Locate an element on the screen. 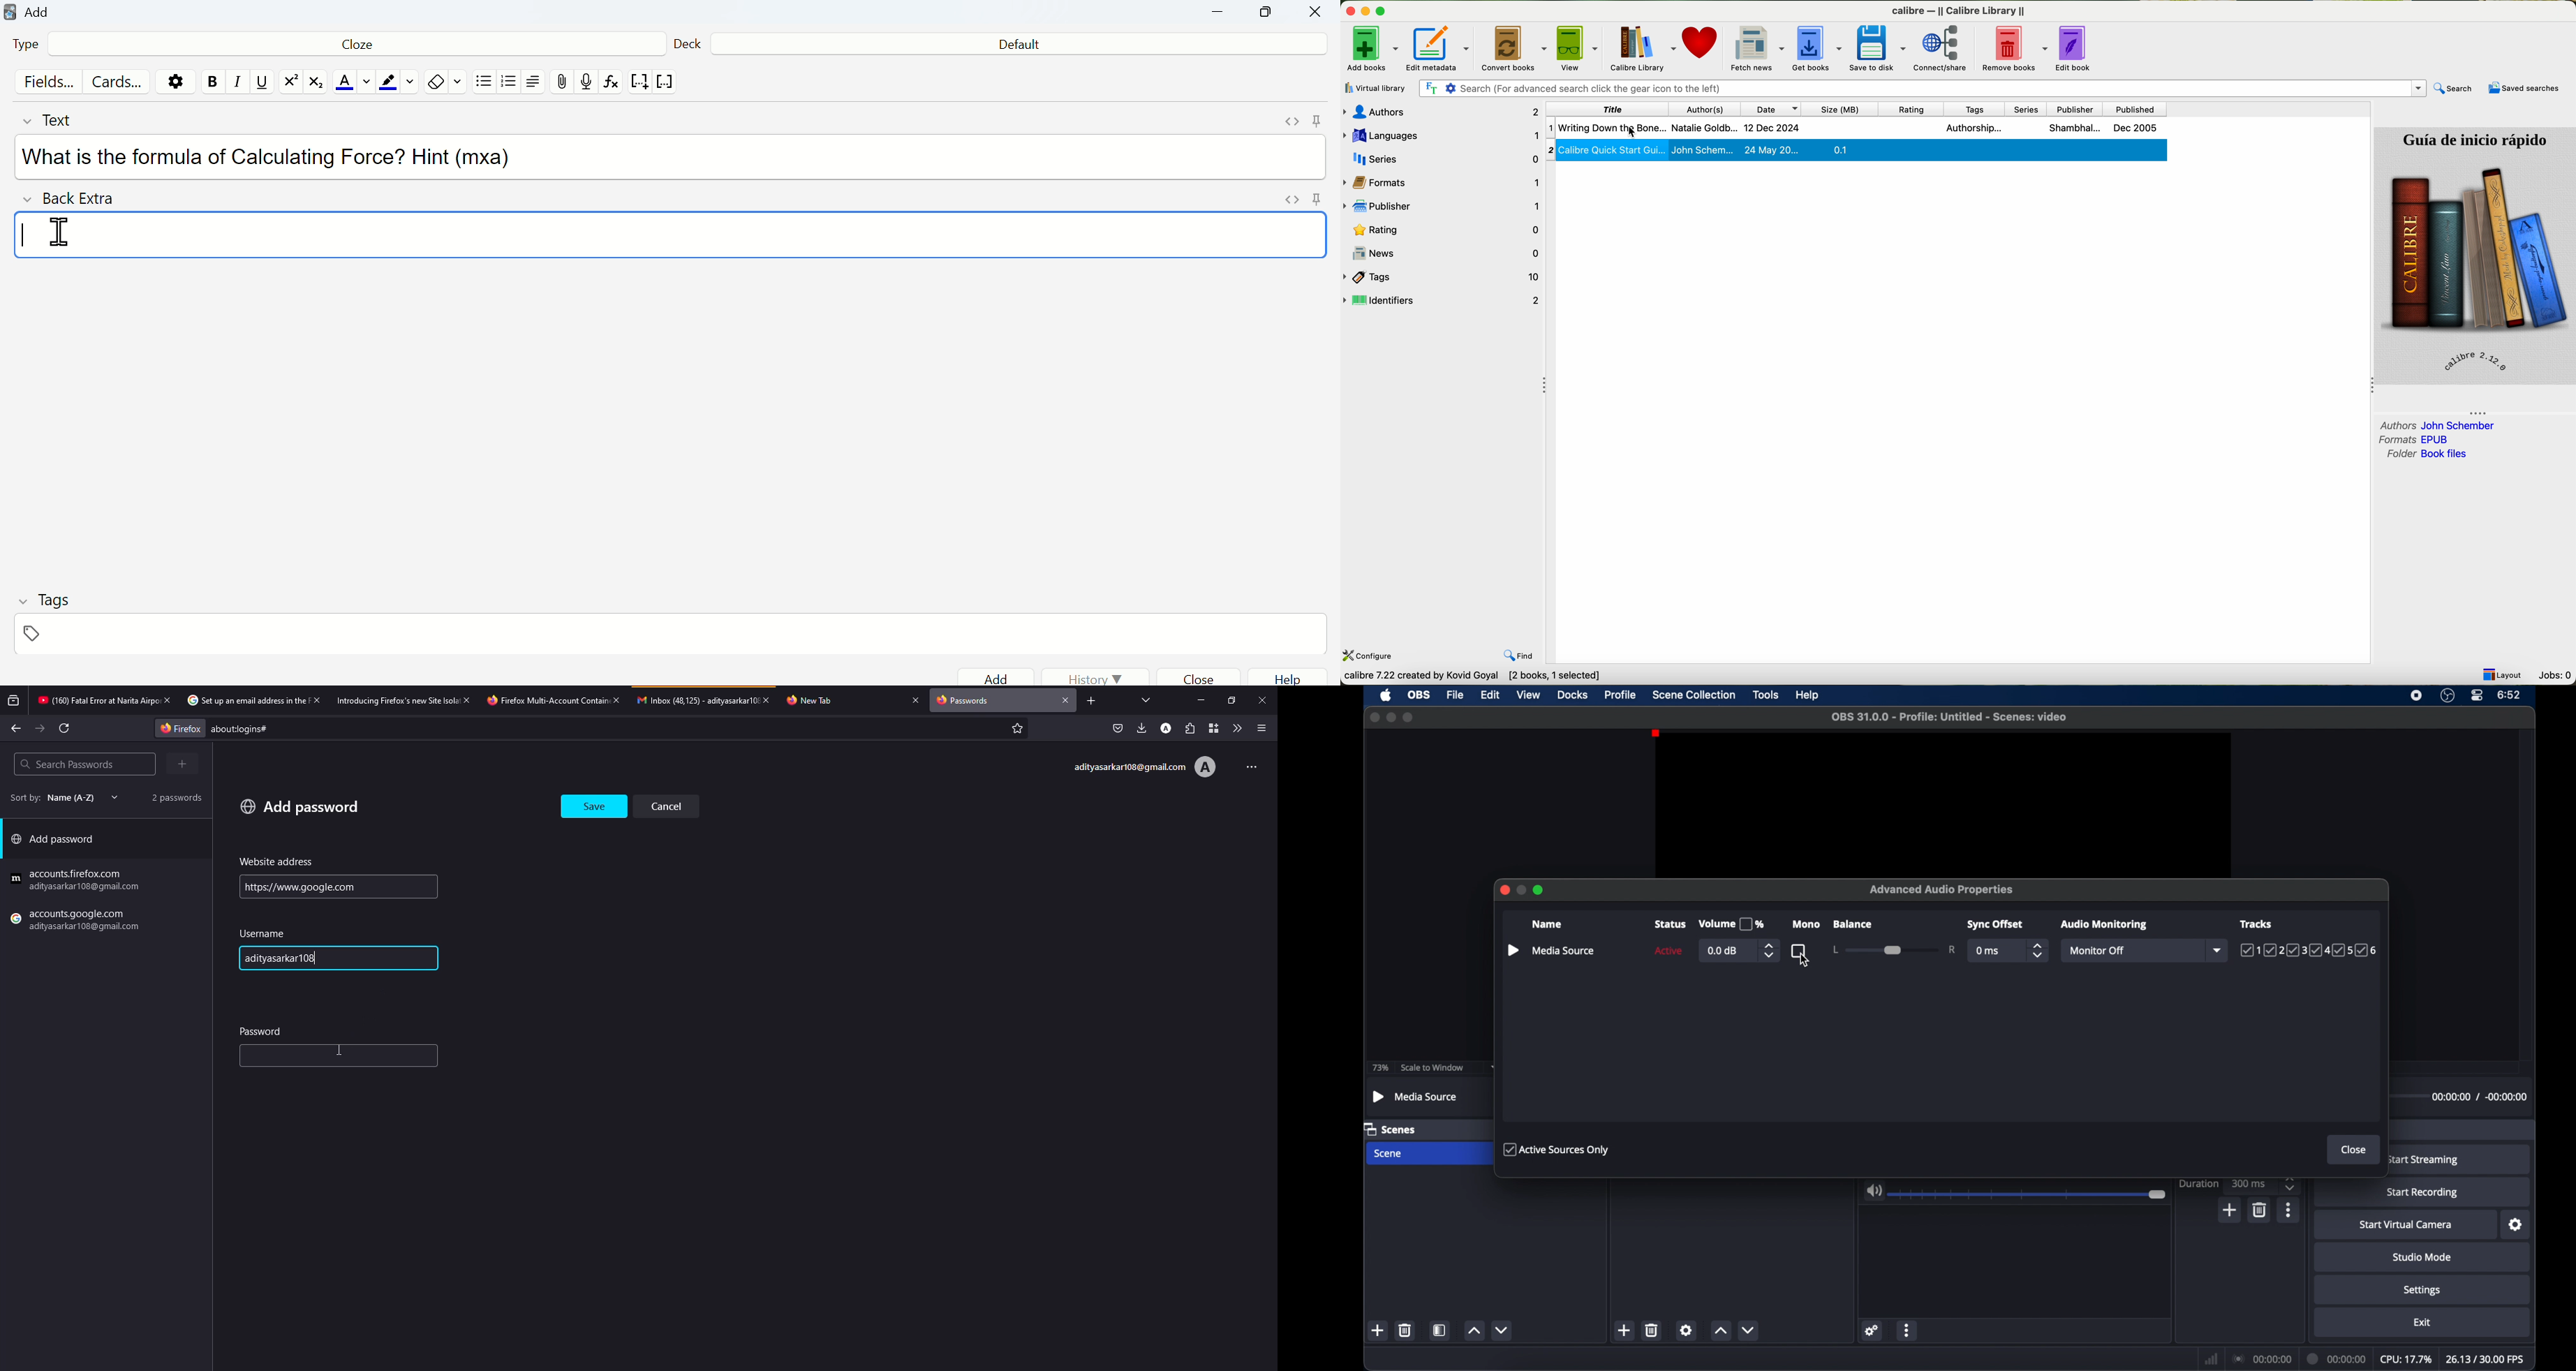  Settings is located at coordinates (179, 81).